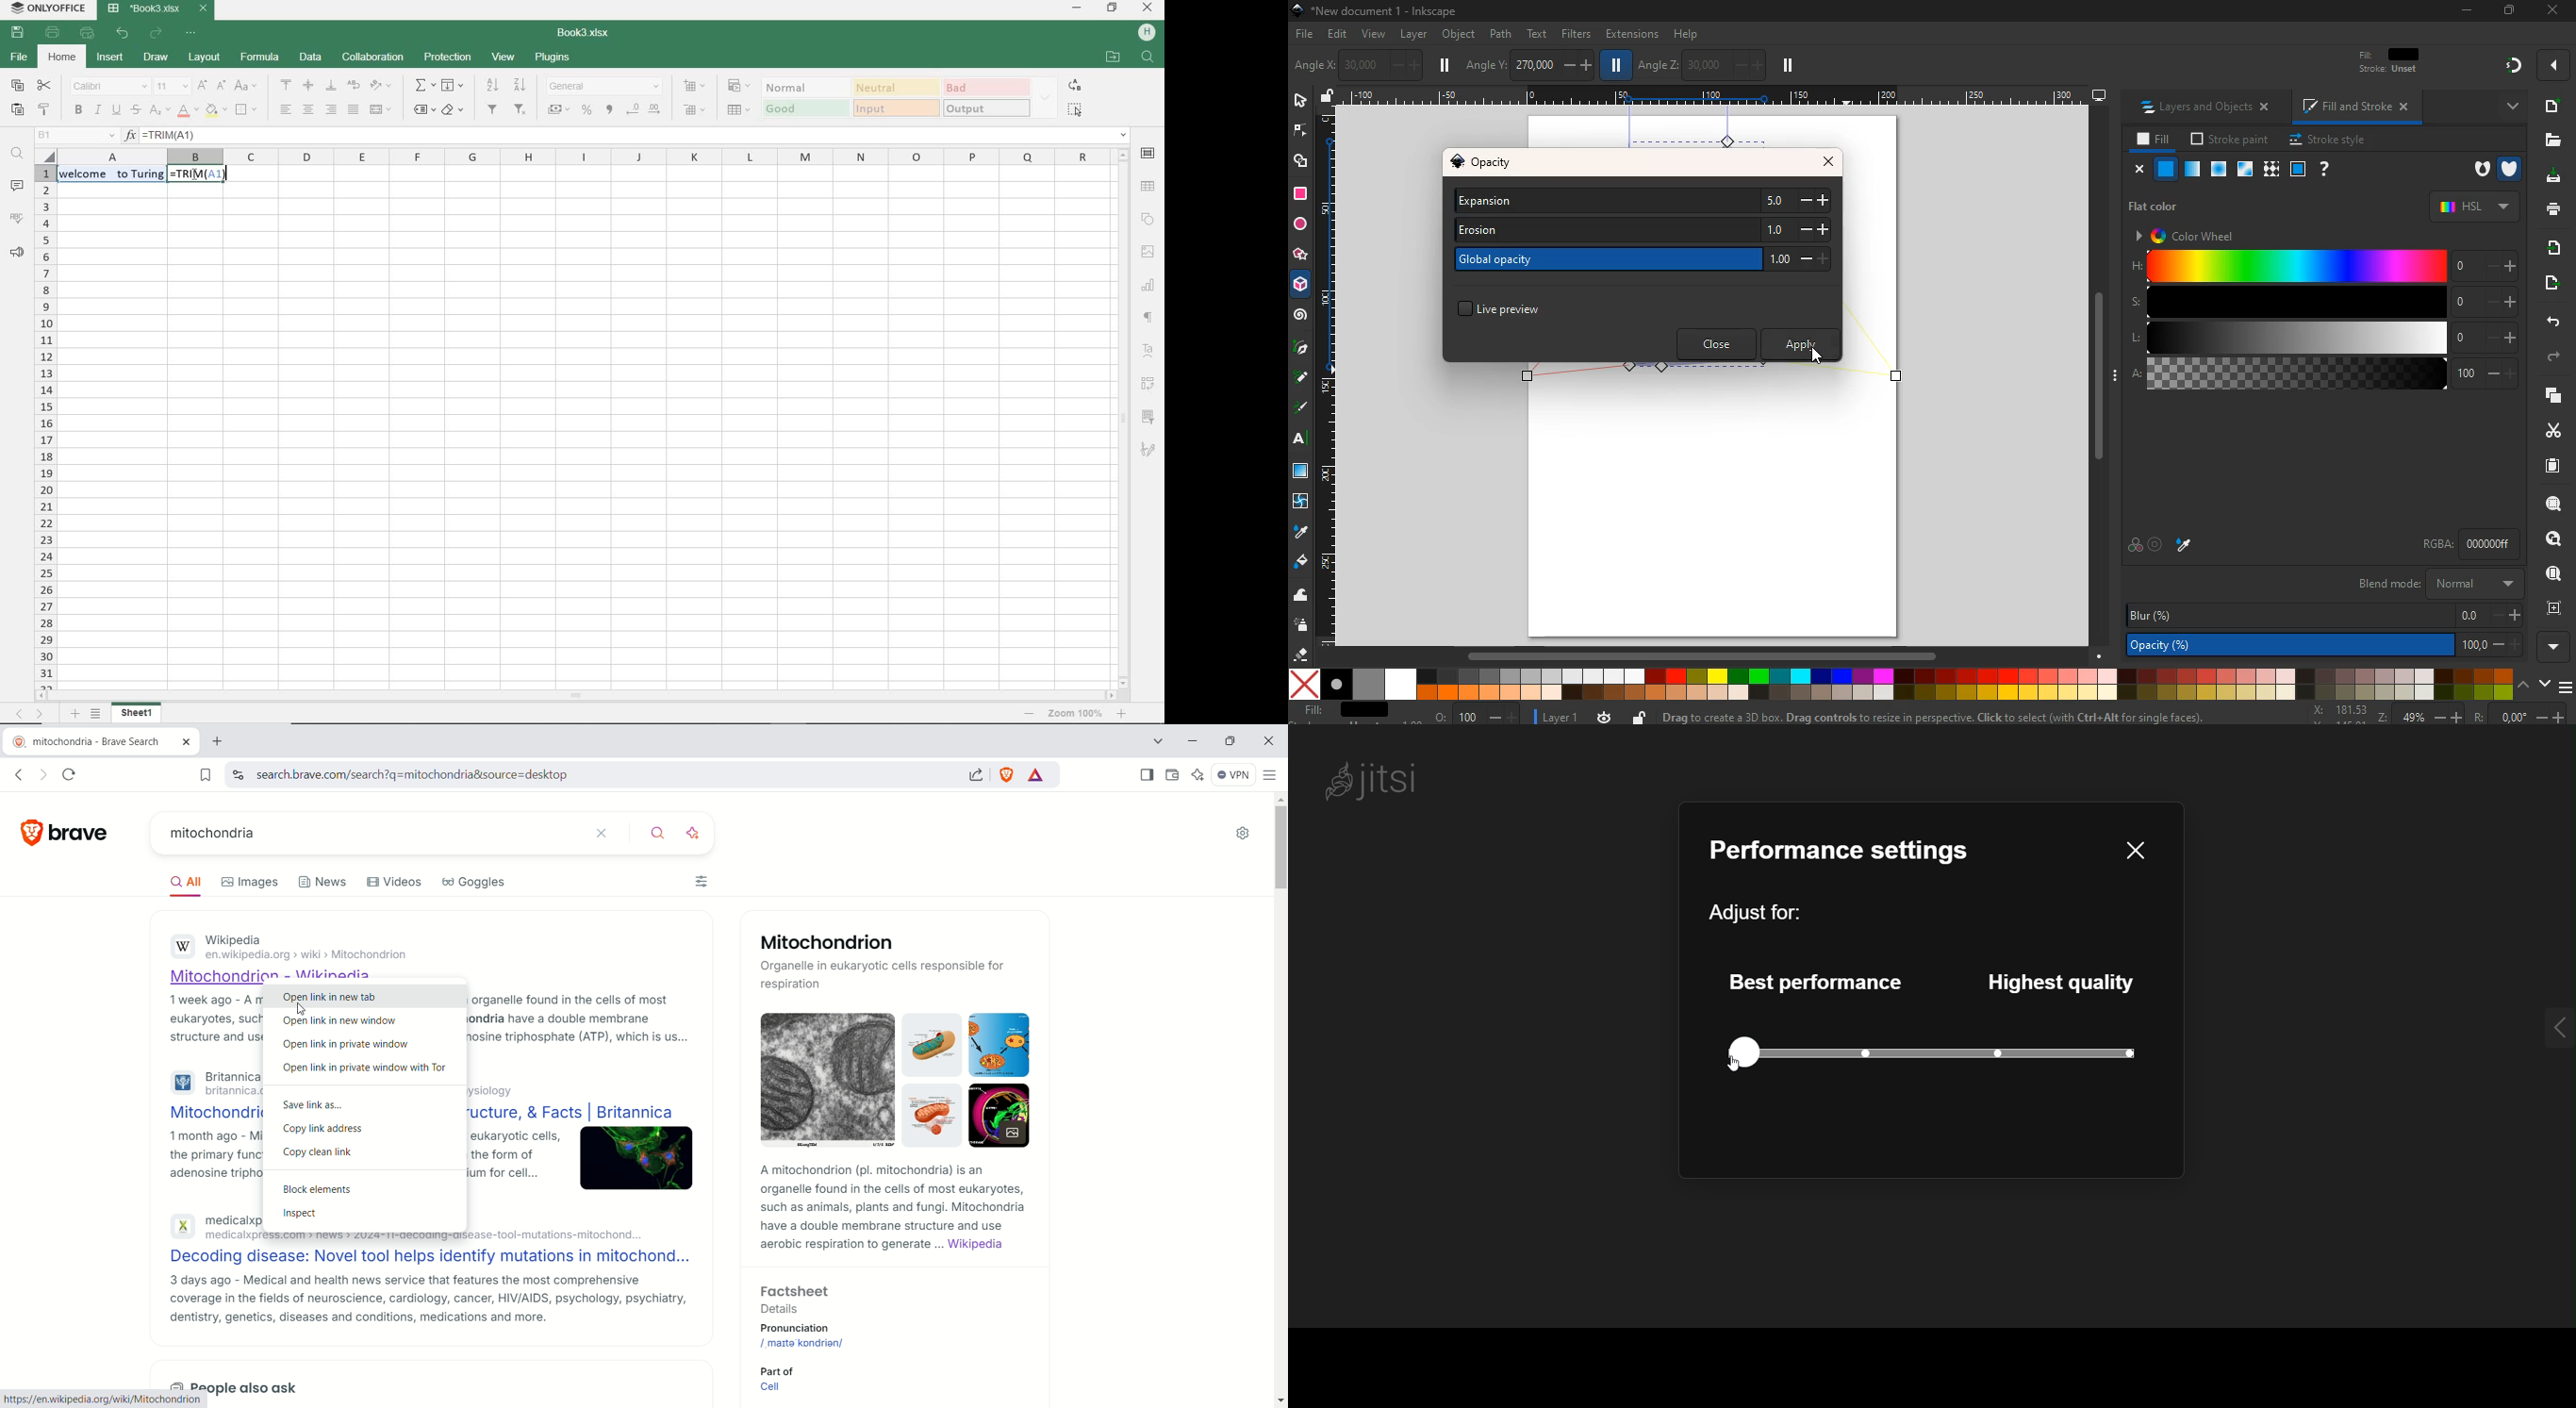 This screenshot has width=2576, height=1428. Describe the element at coordinates (2100, 654) in the screenshot. I see `Down` at that location.